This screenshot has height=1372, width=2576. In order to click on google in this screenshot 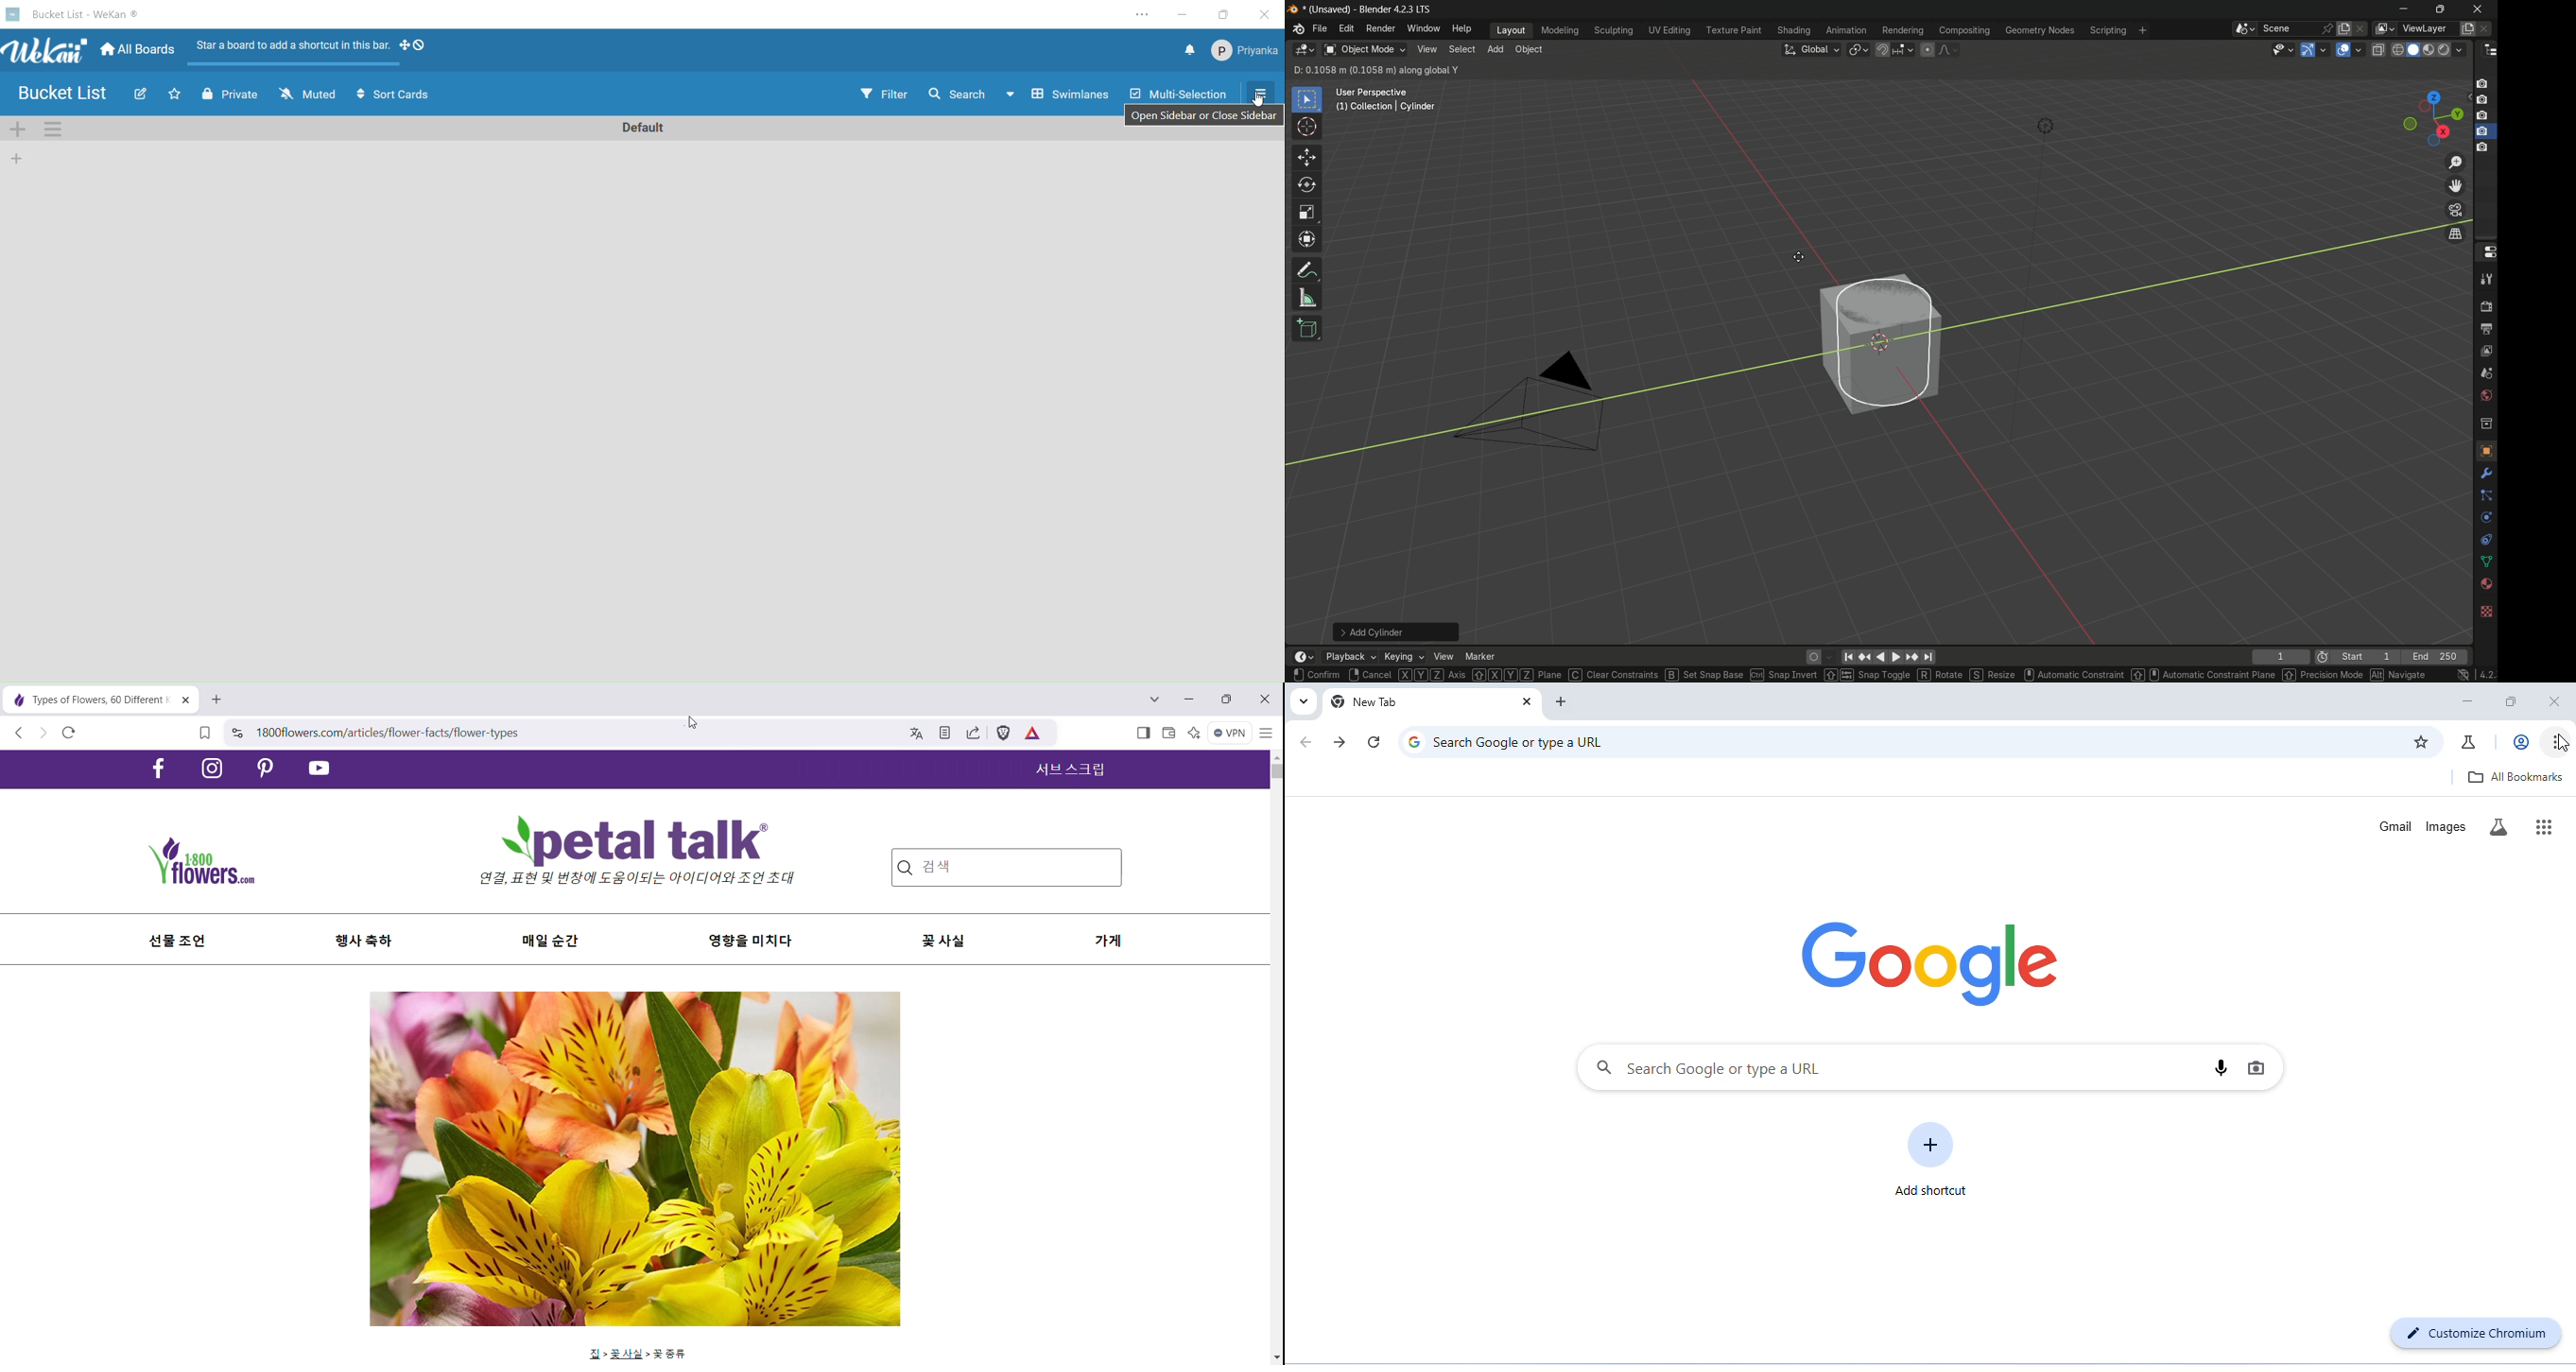, I will do `click(1930, 963)`.